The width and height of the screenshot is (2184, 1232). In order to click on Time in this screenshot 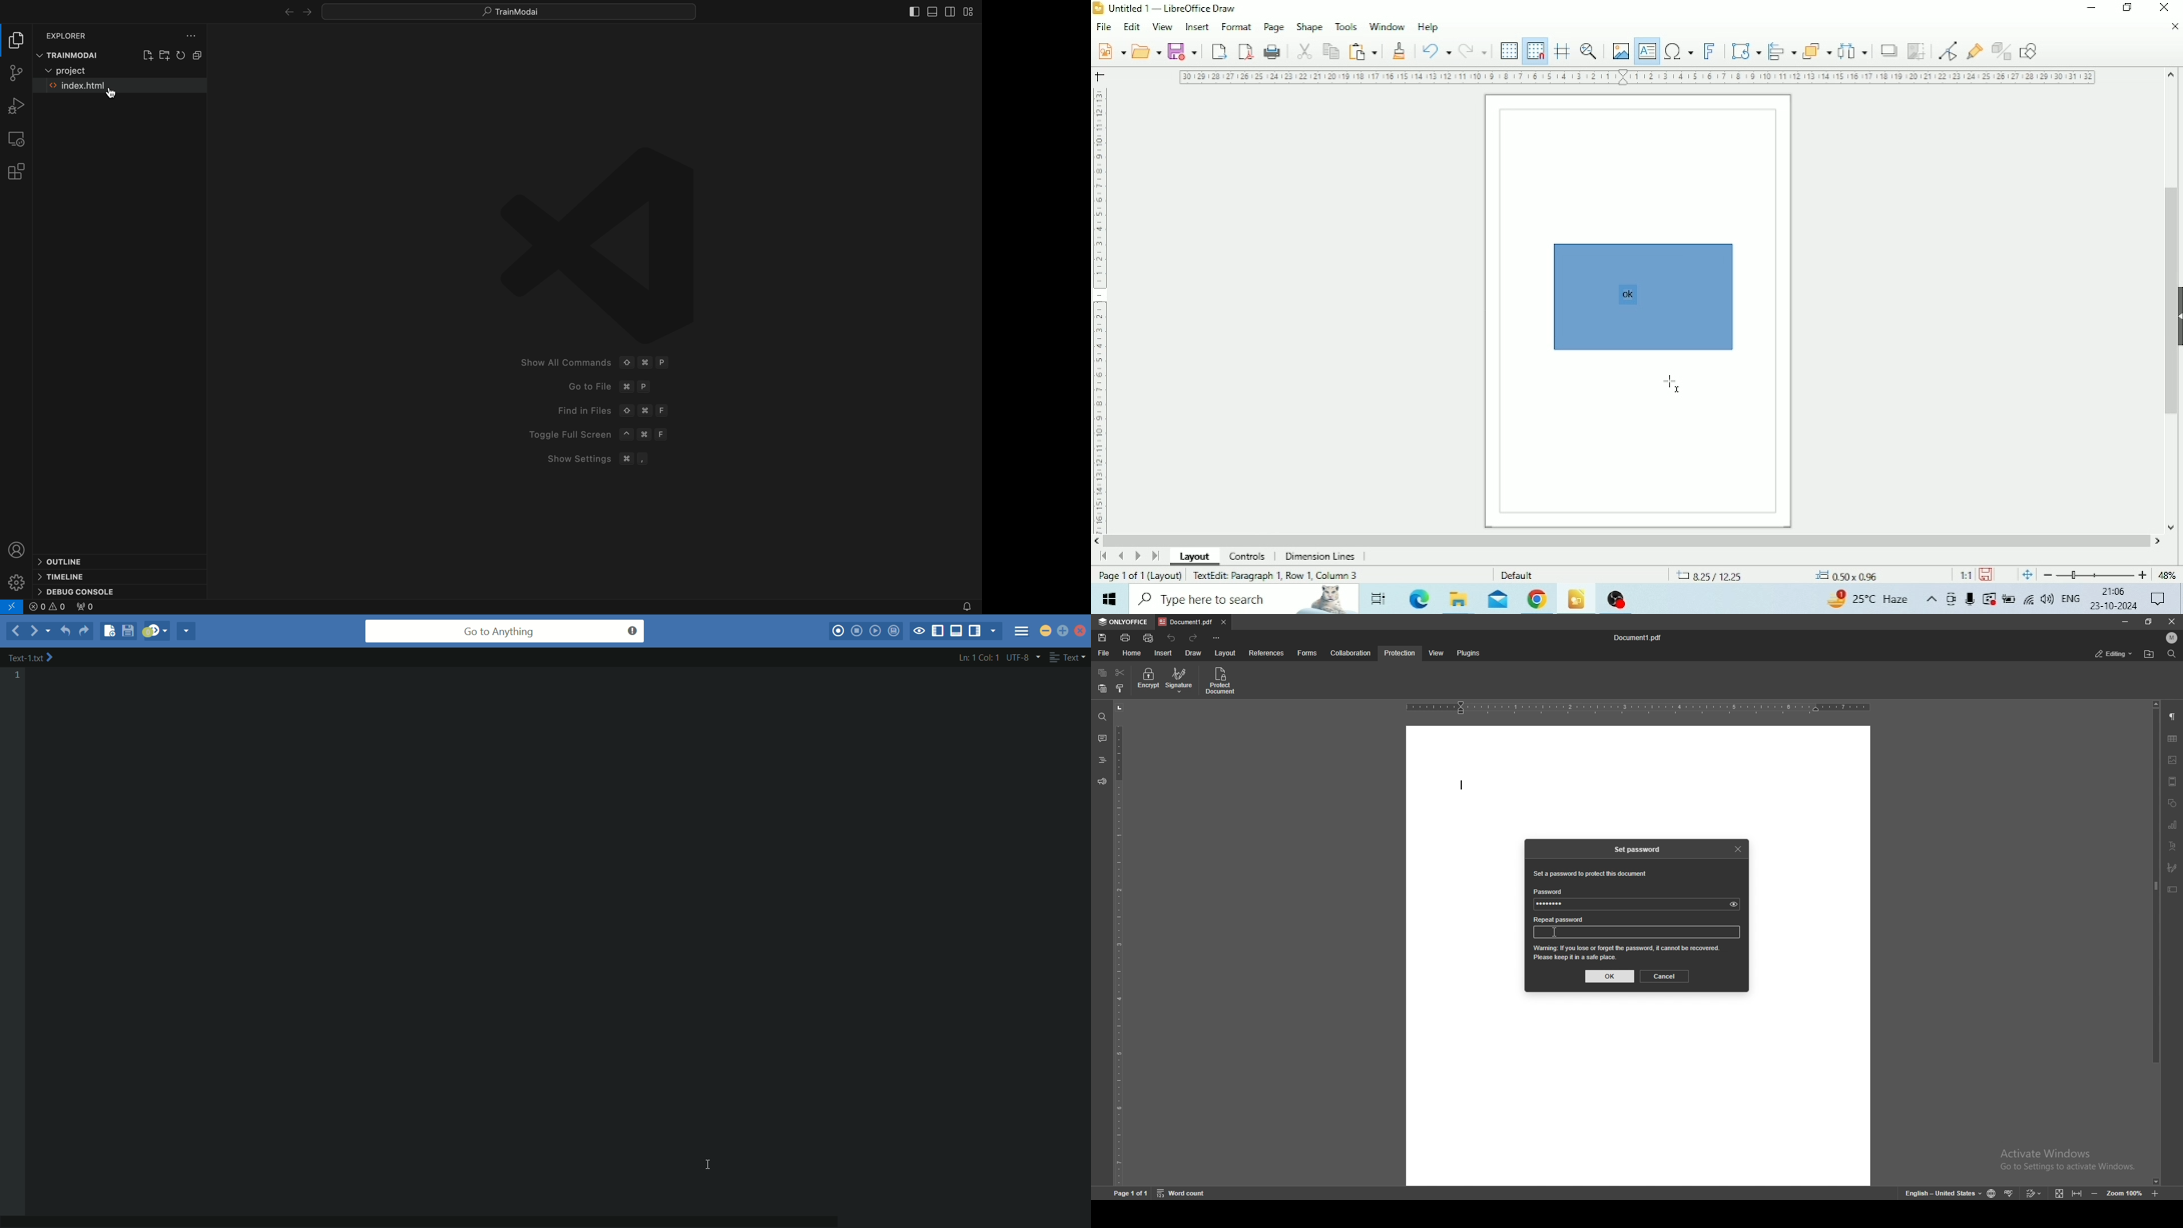, I will do `click(2113, 591)`.